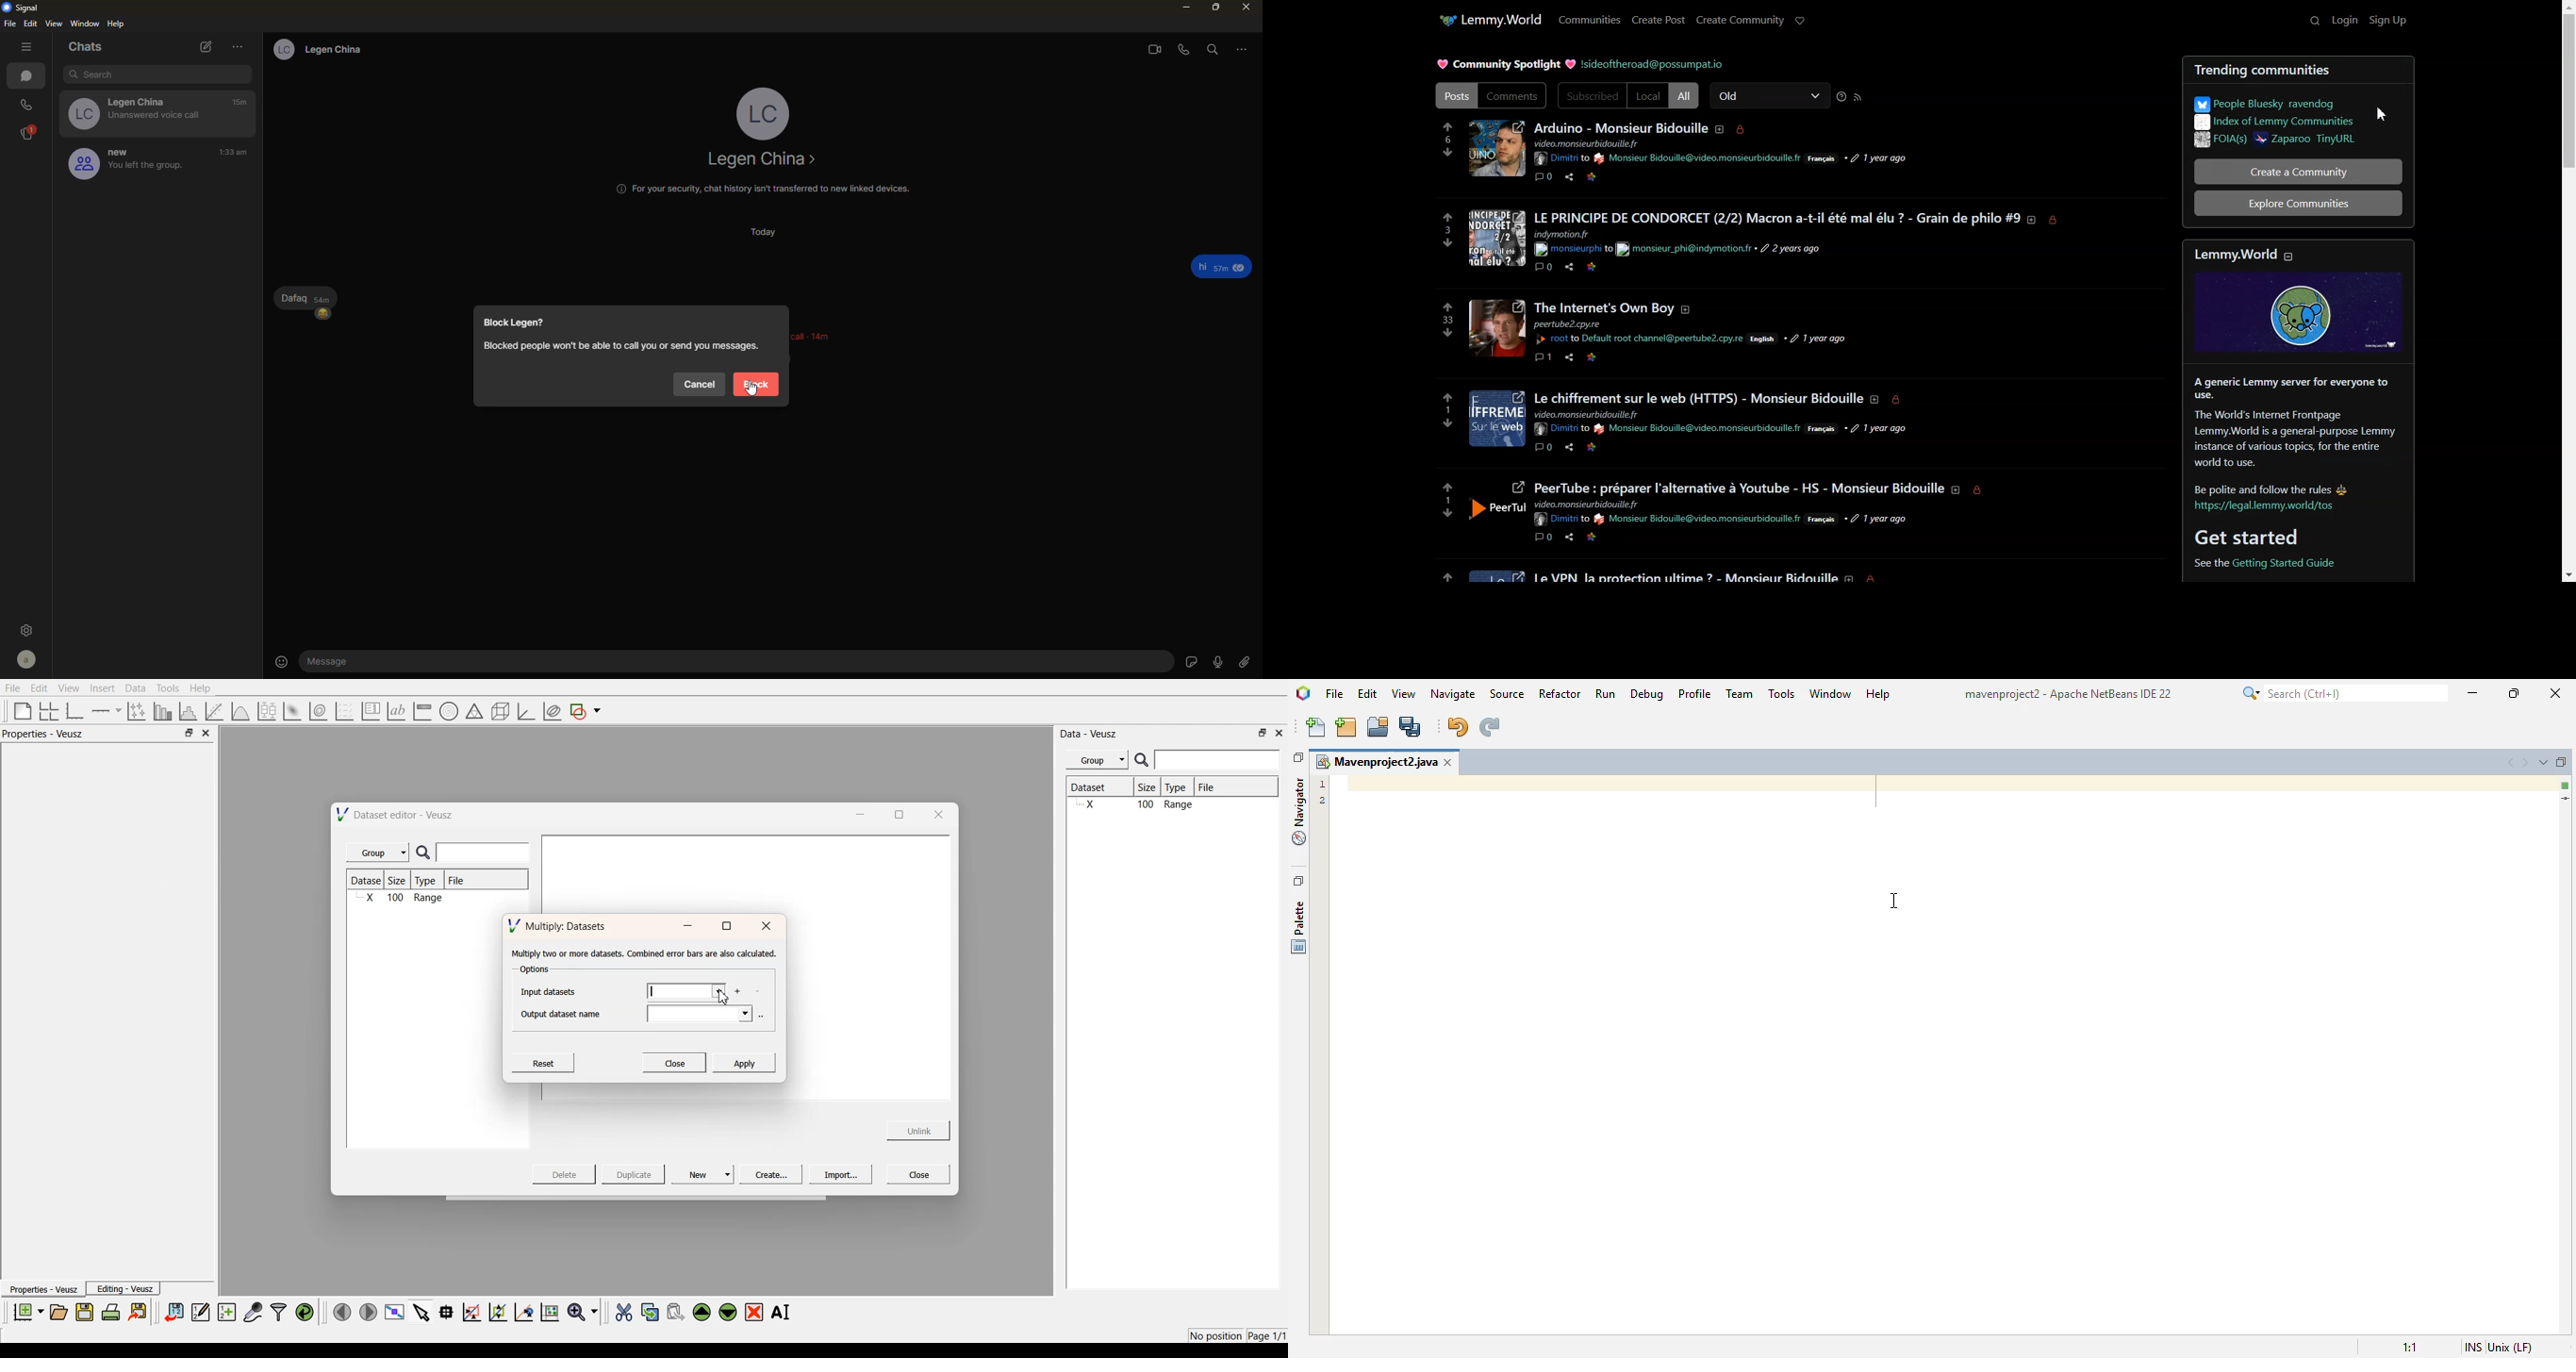 Image resolution: width=2576 pixels, height=1372 pixels. Describe the element at coordinates (207, 733) in the screenshot. I see `close` at that location.